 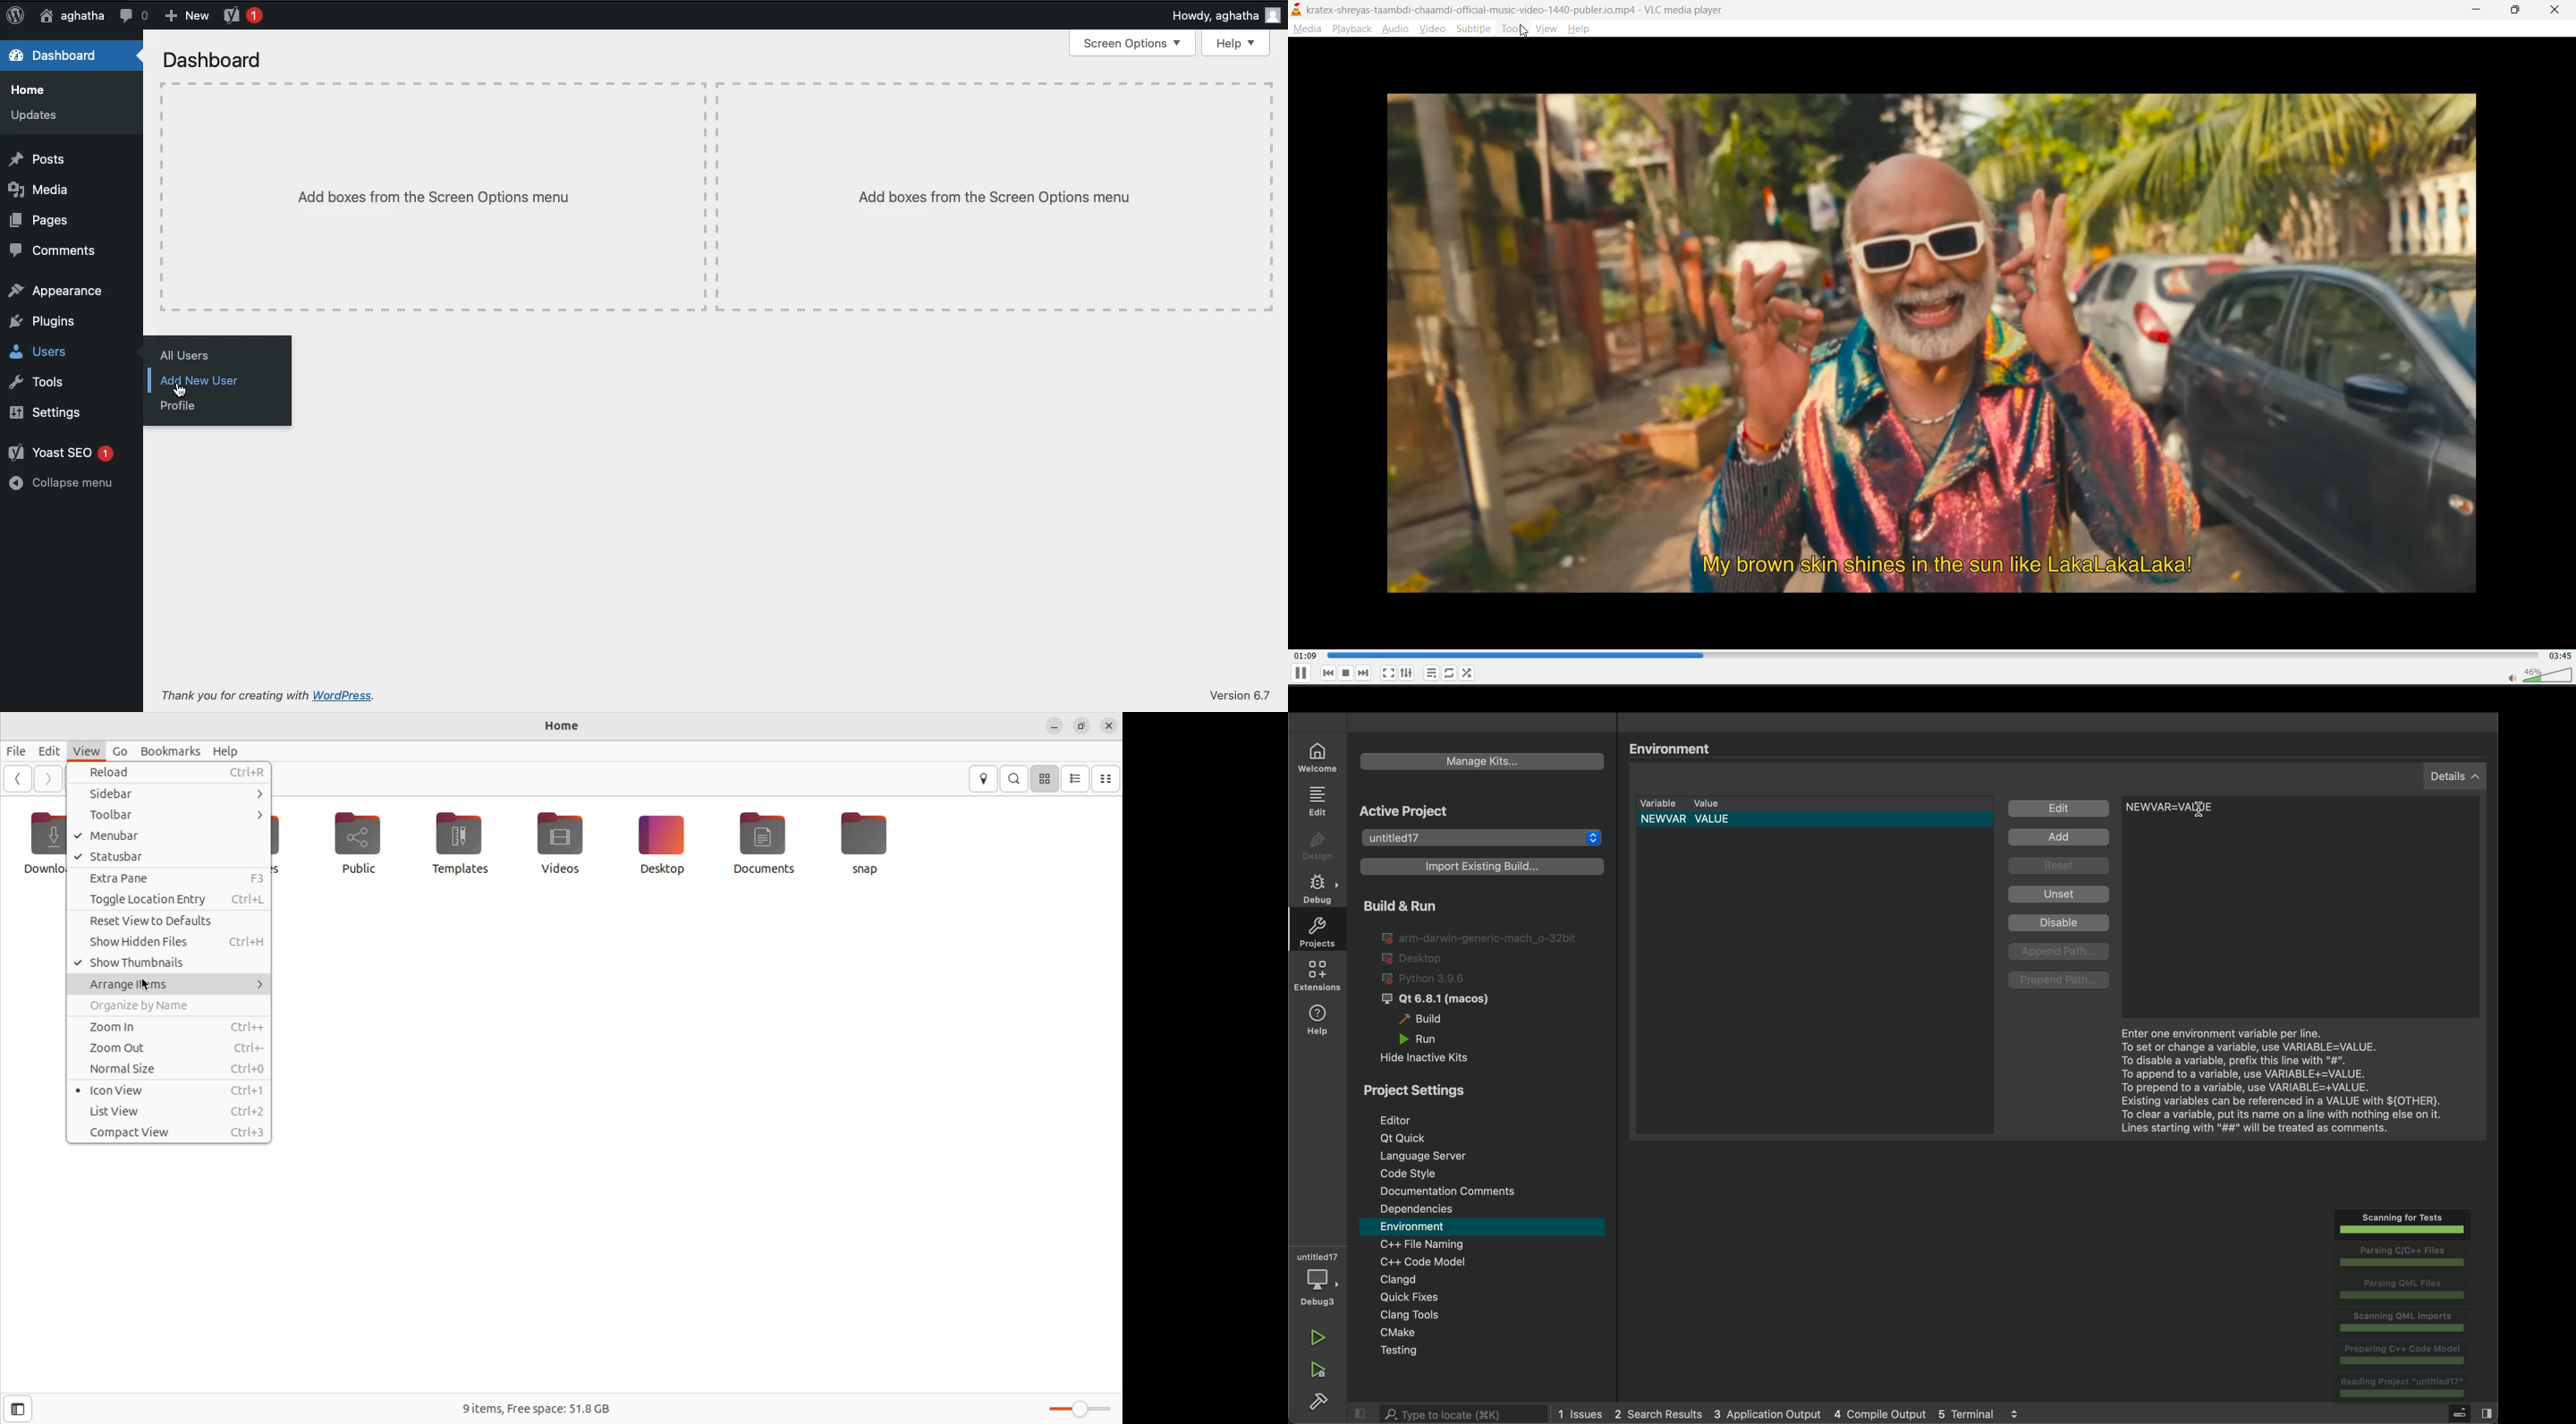 I want to click on full screen, so click(x=1388, y=672).